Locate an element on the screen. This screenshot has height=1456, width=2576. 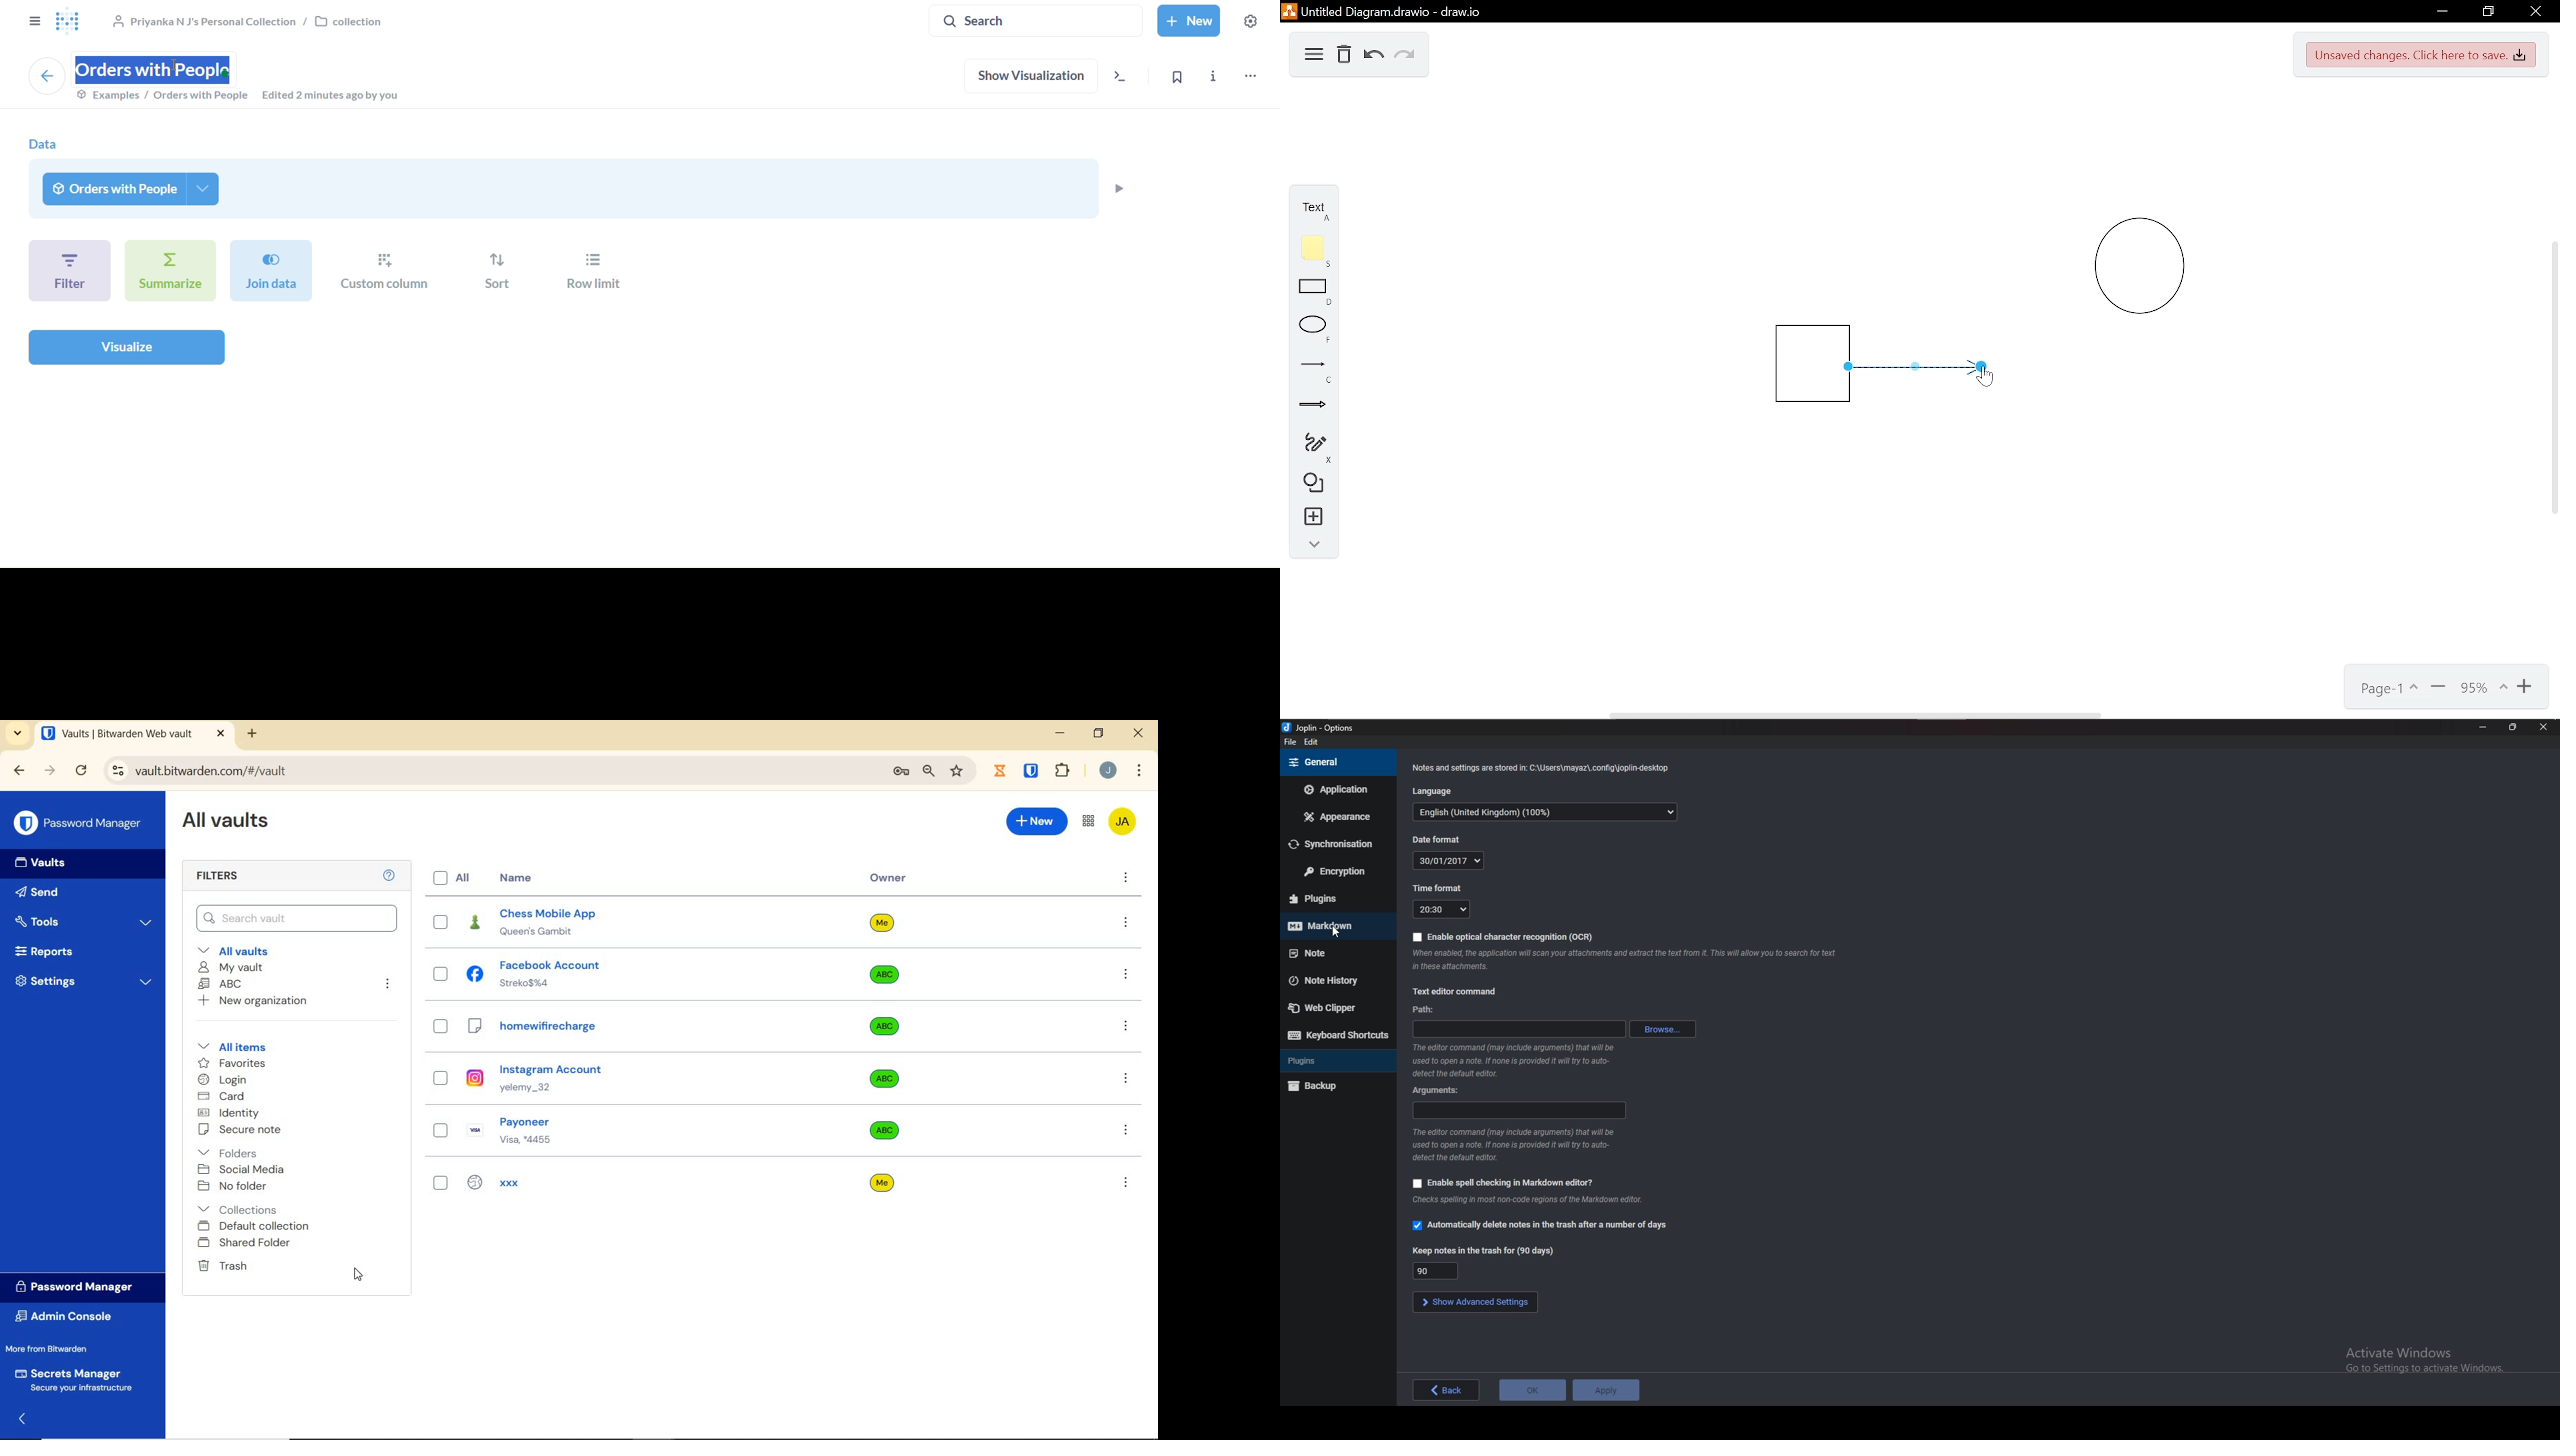
path is located at coordinates (1513, 1029).